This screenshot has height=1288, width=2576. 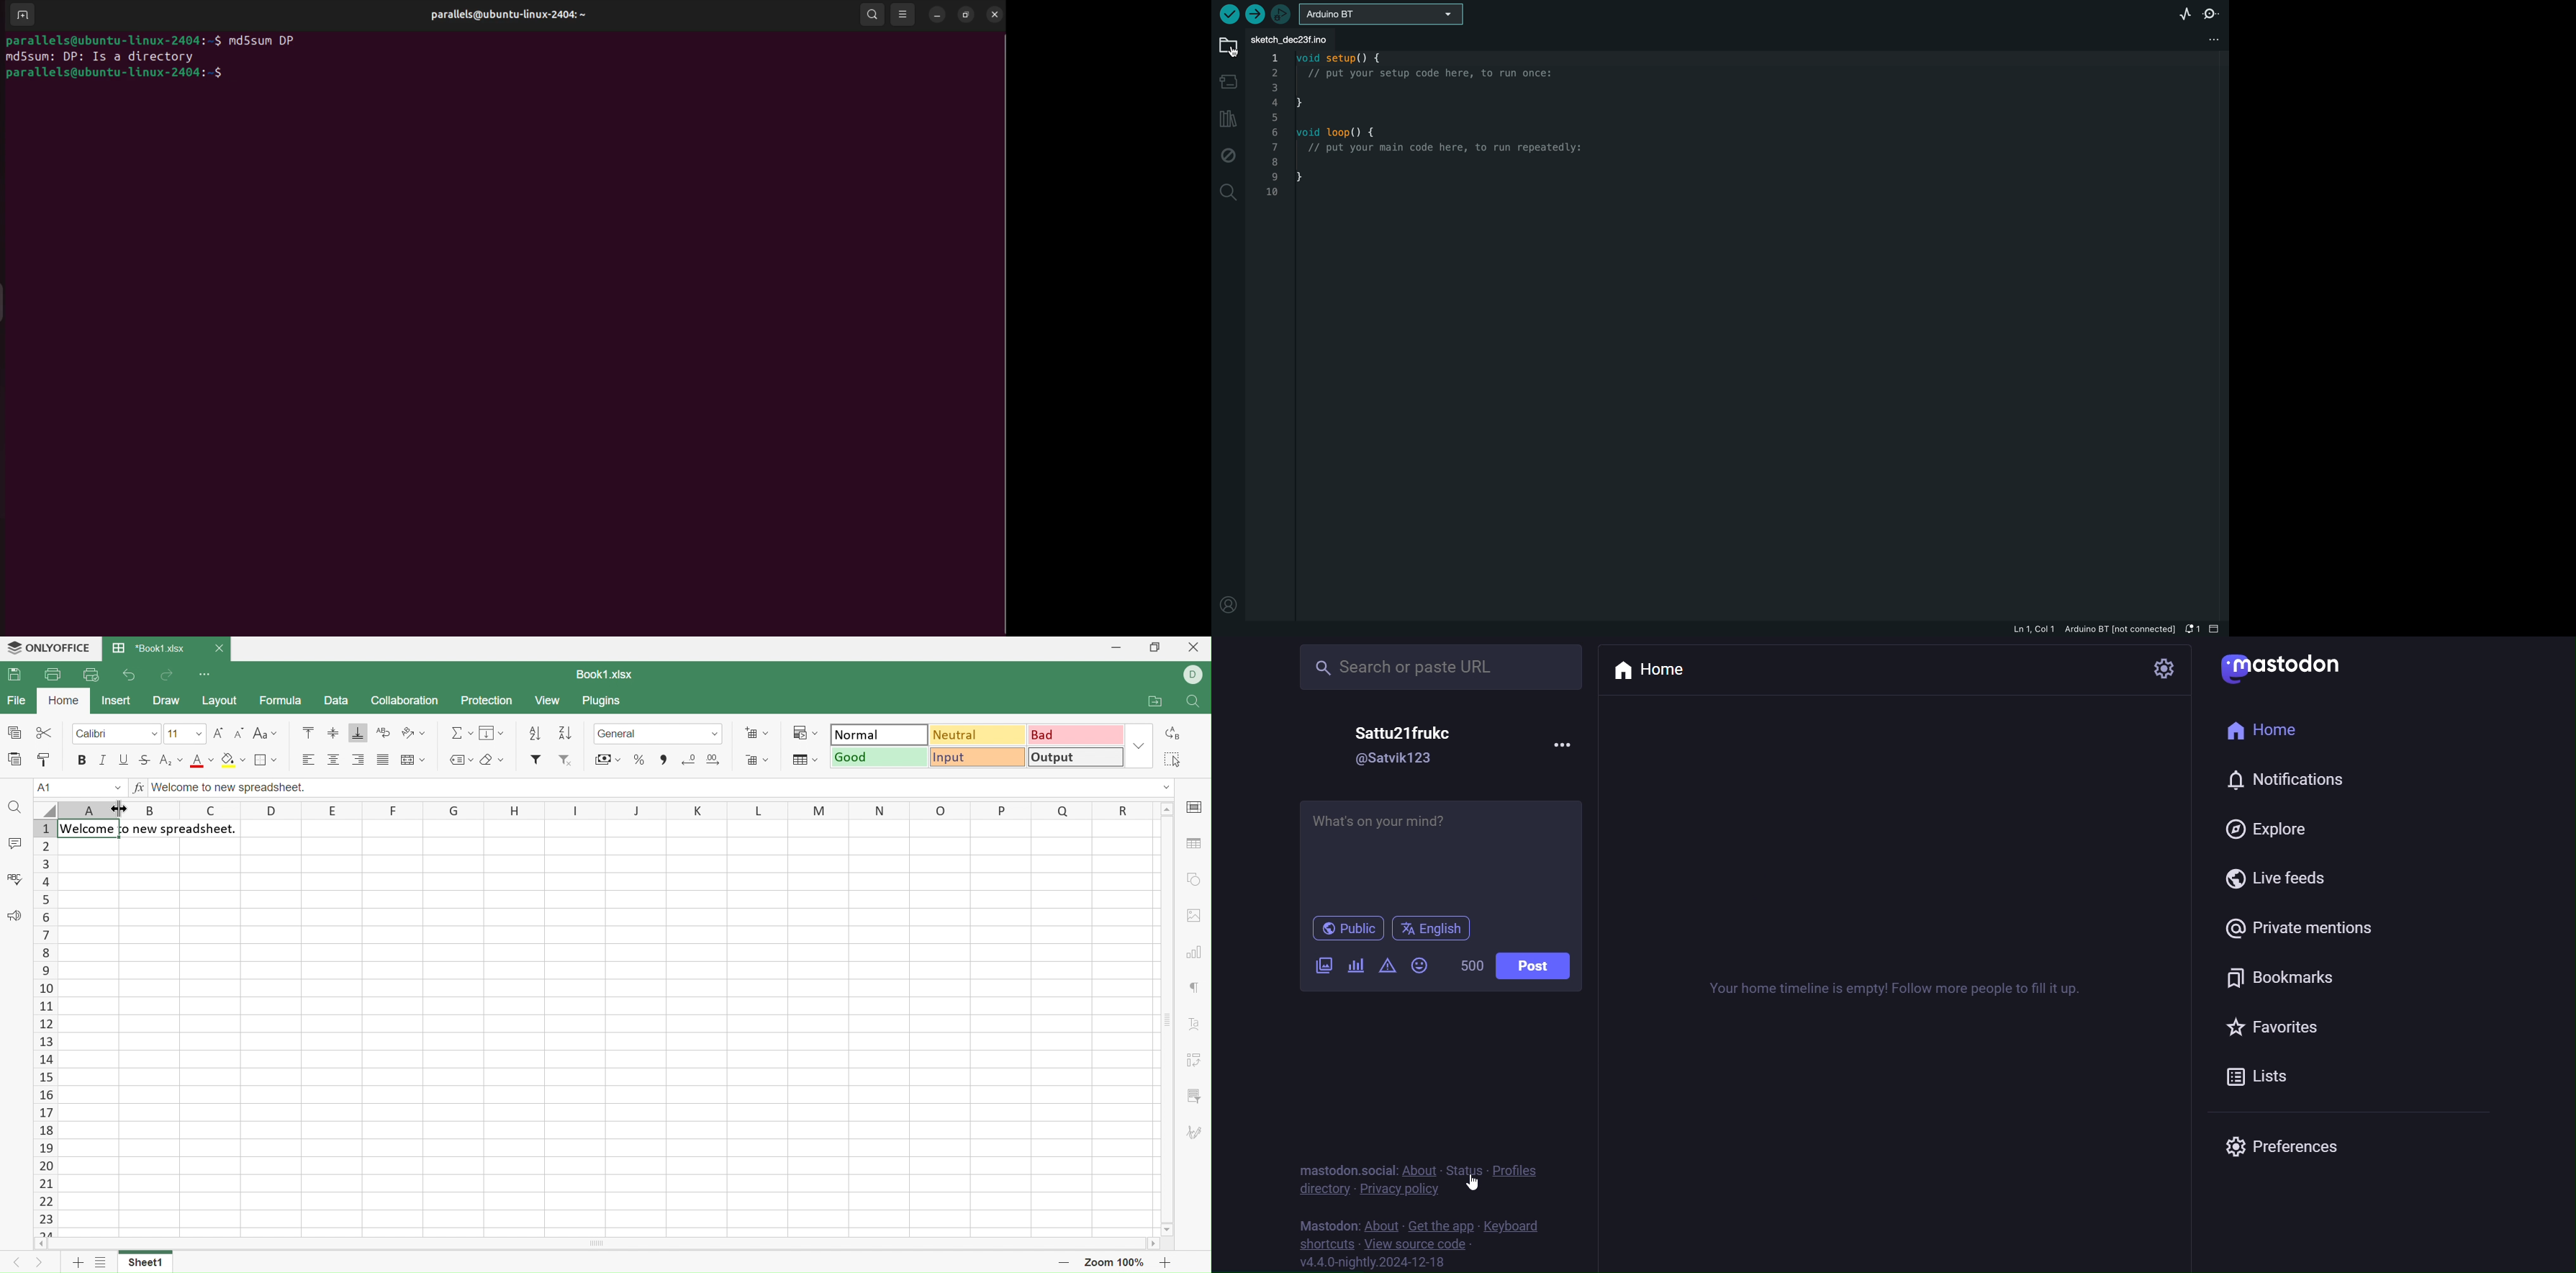 I want to click on timeline text, so click(x=1899, y=987).